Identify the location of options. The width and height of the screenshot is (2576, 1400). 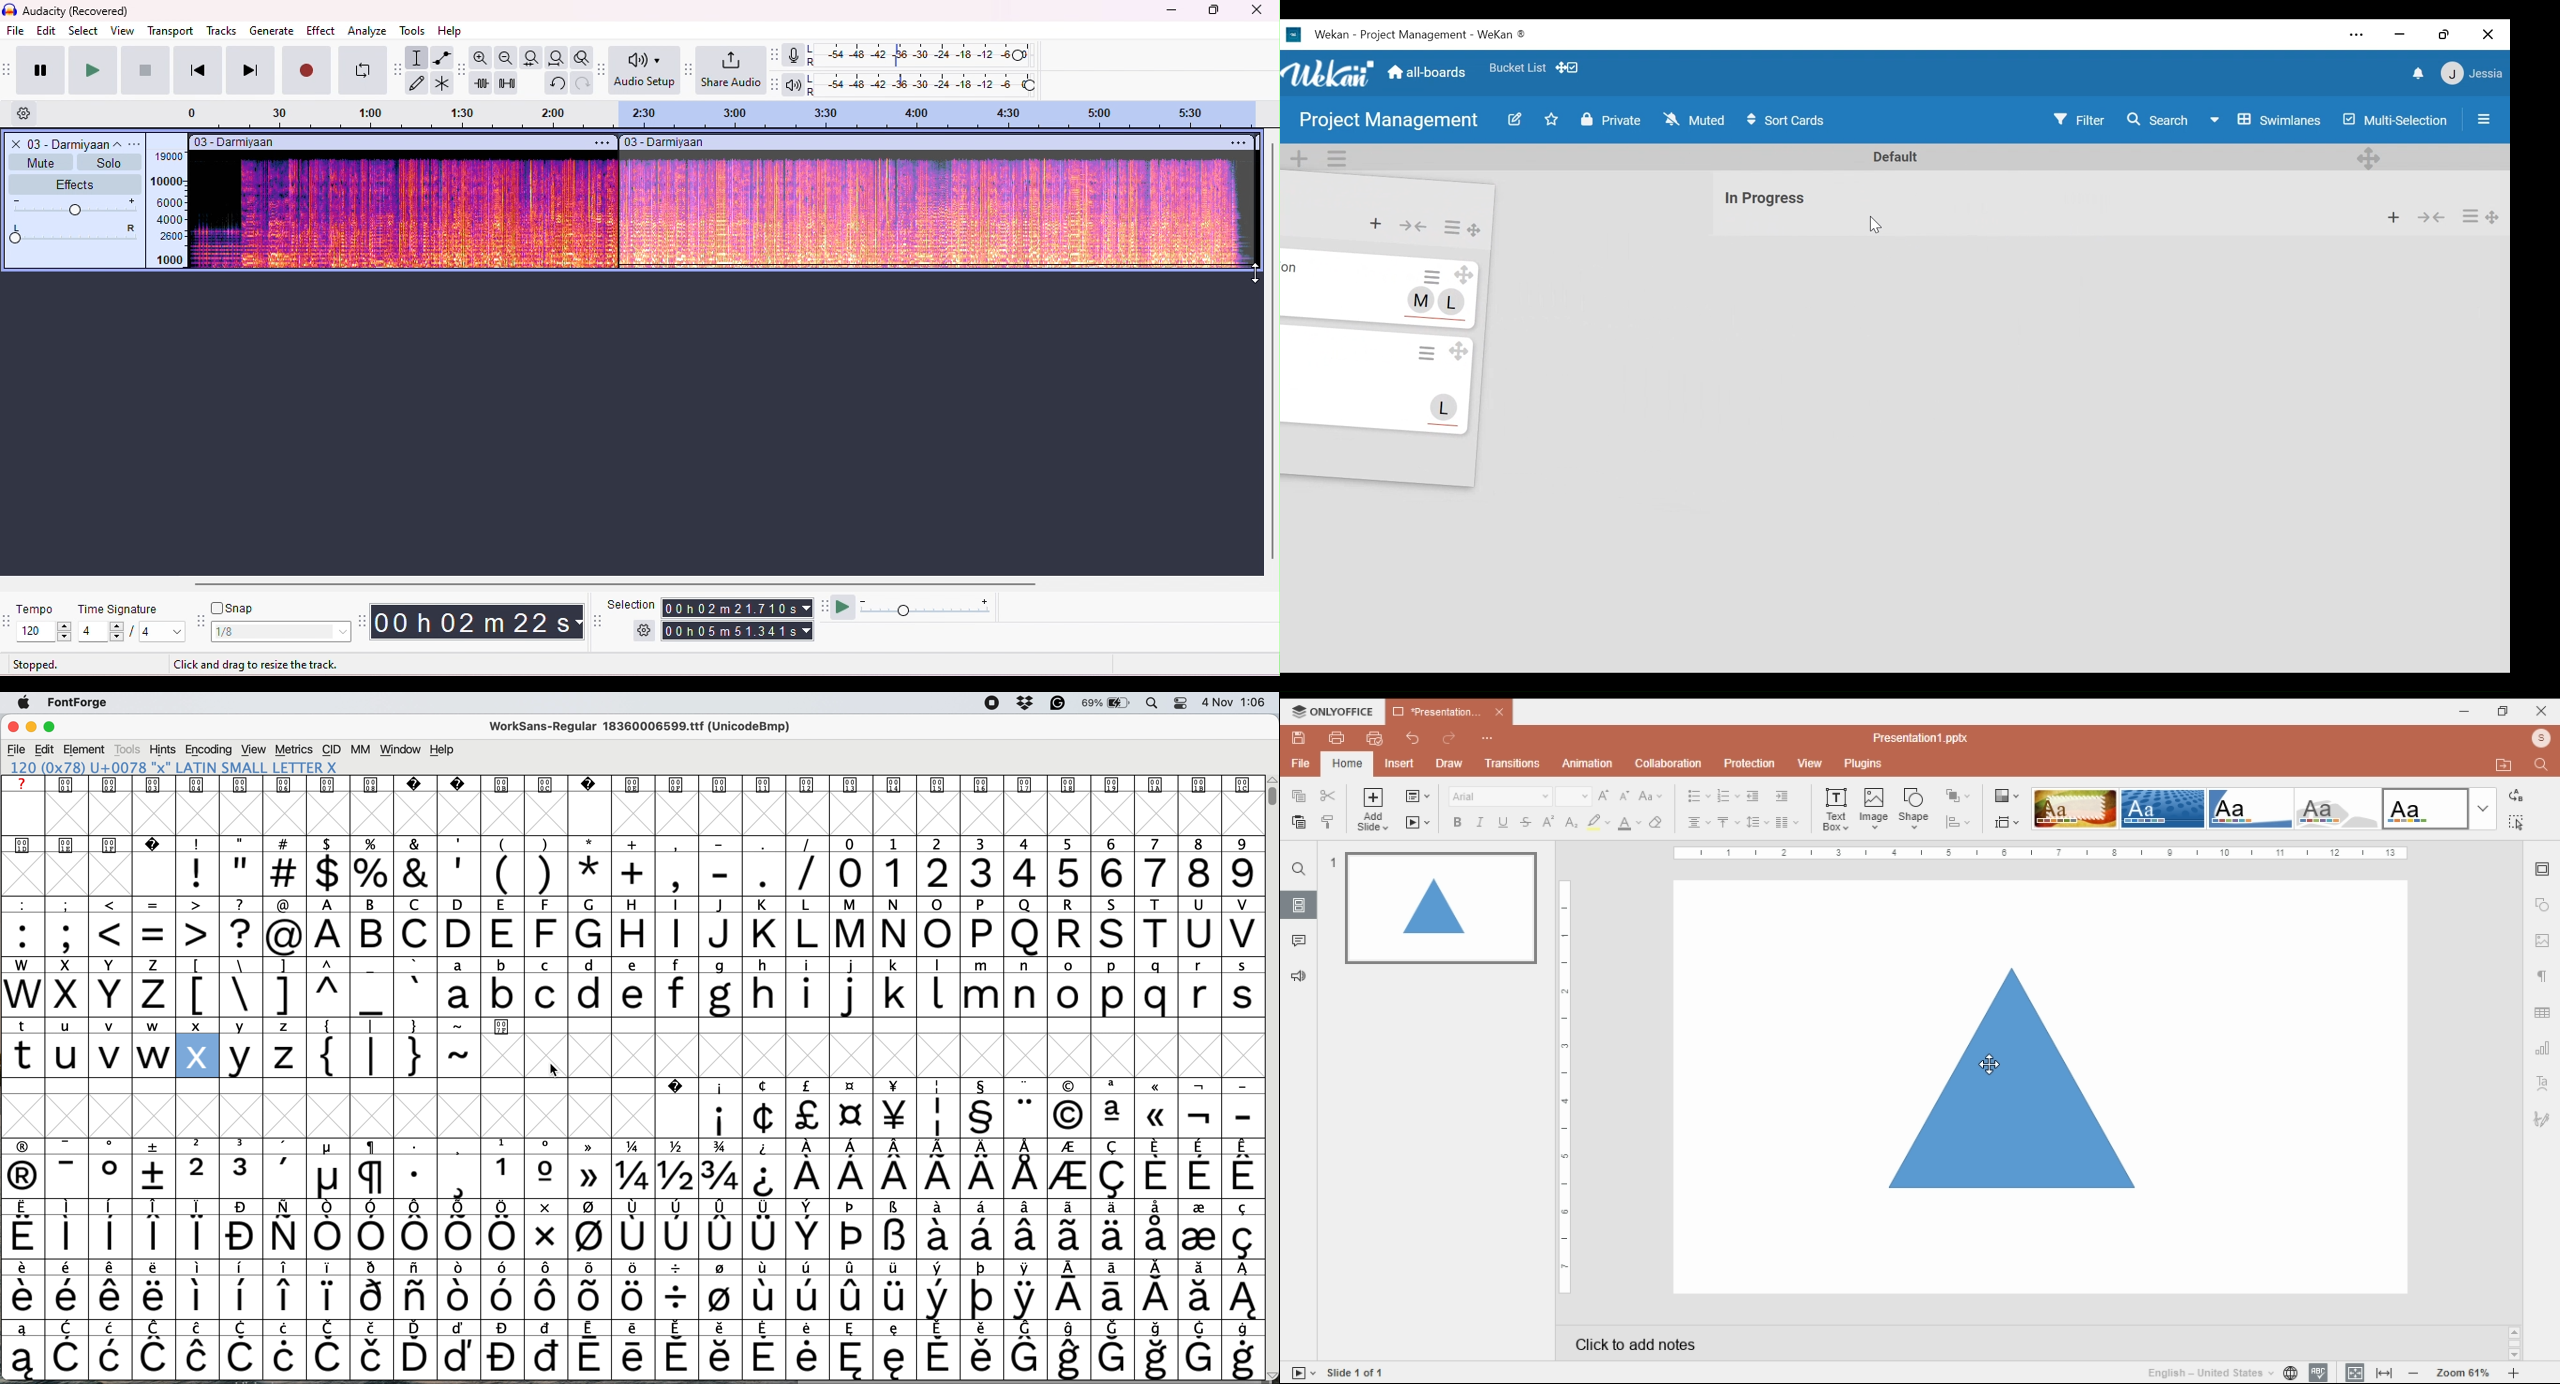
(138, 143).